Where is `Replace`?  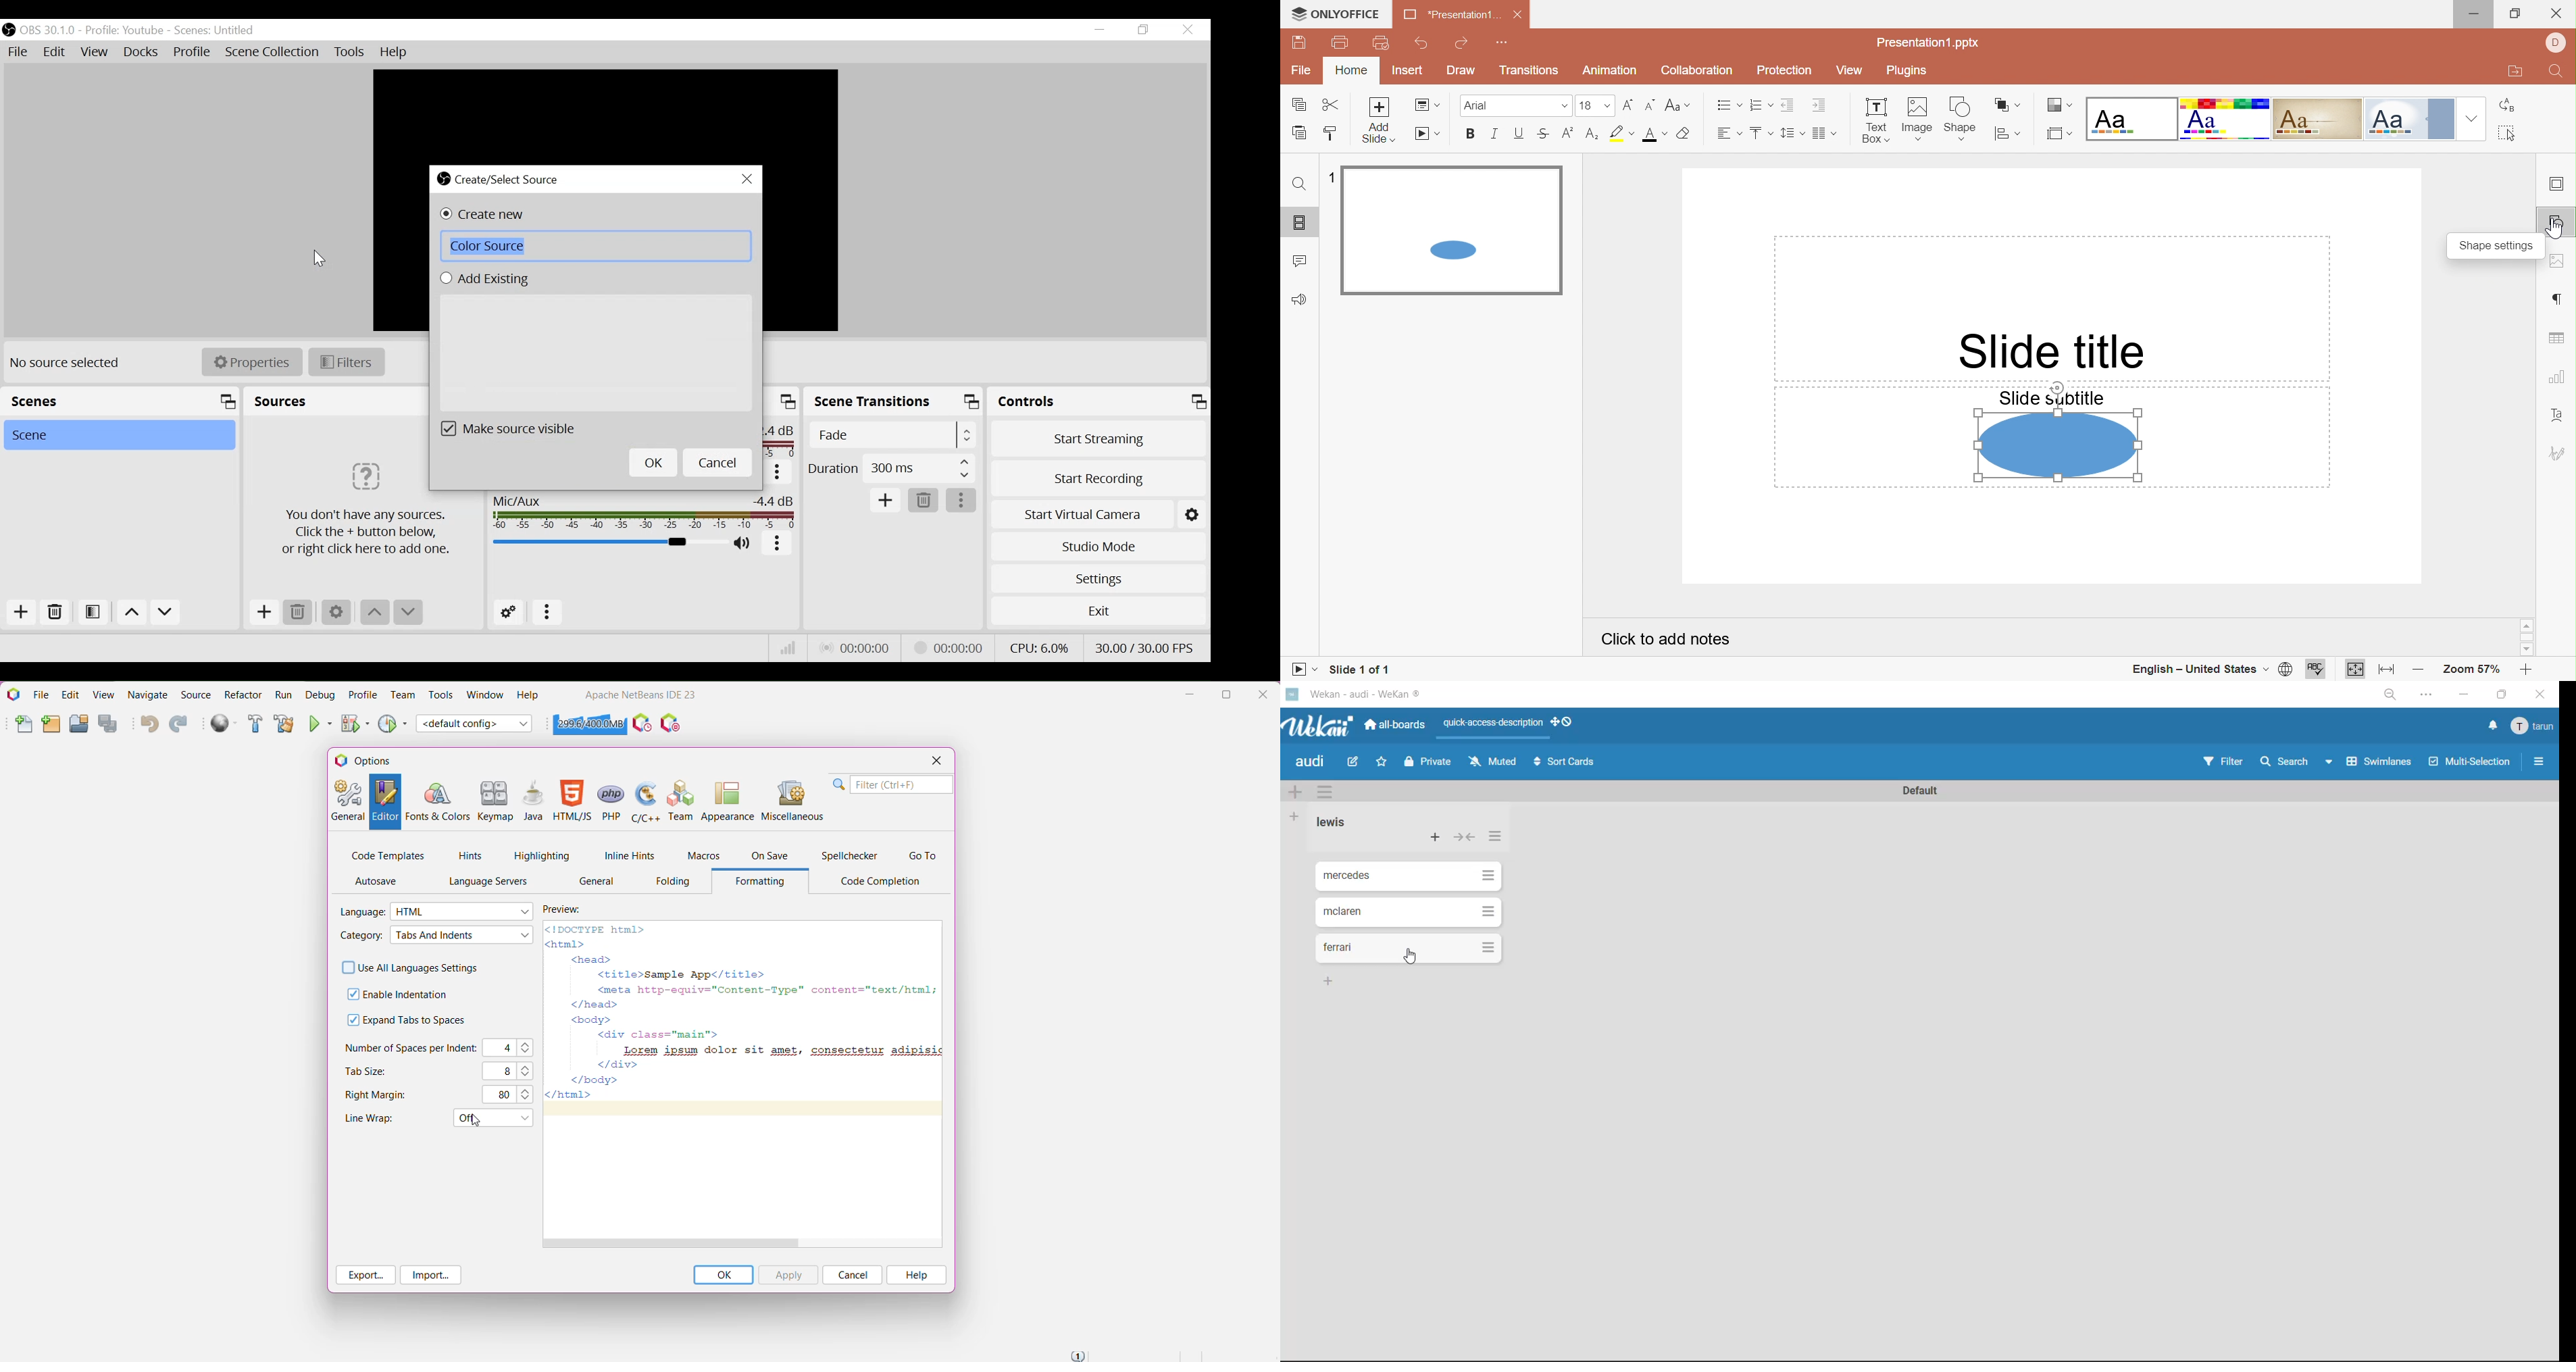
Replace is located at coordinates (2506, 106).